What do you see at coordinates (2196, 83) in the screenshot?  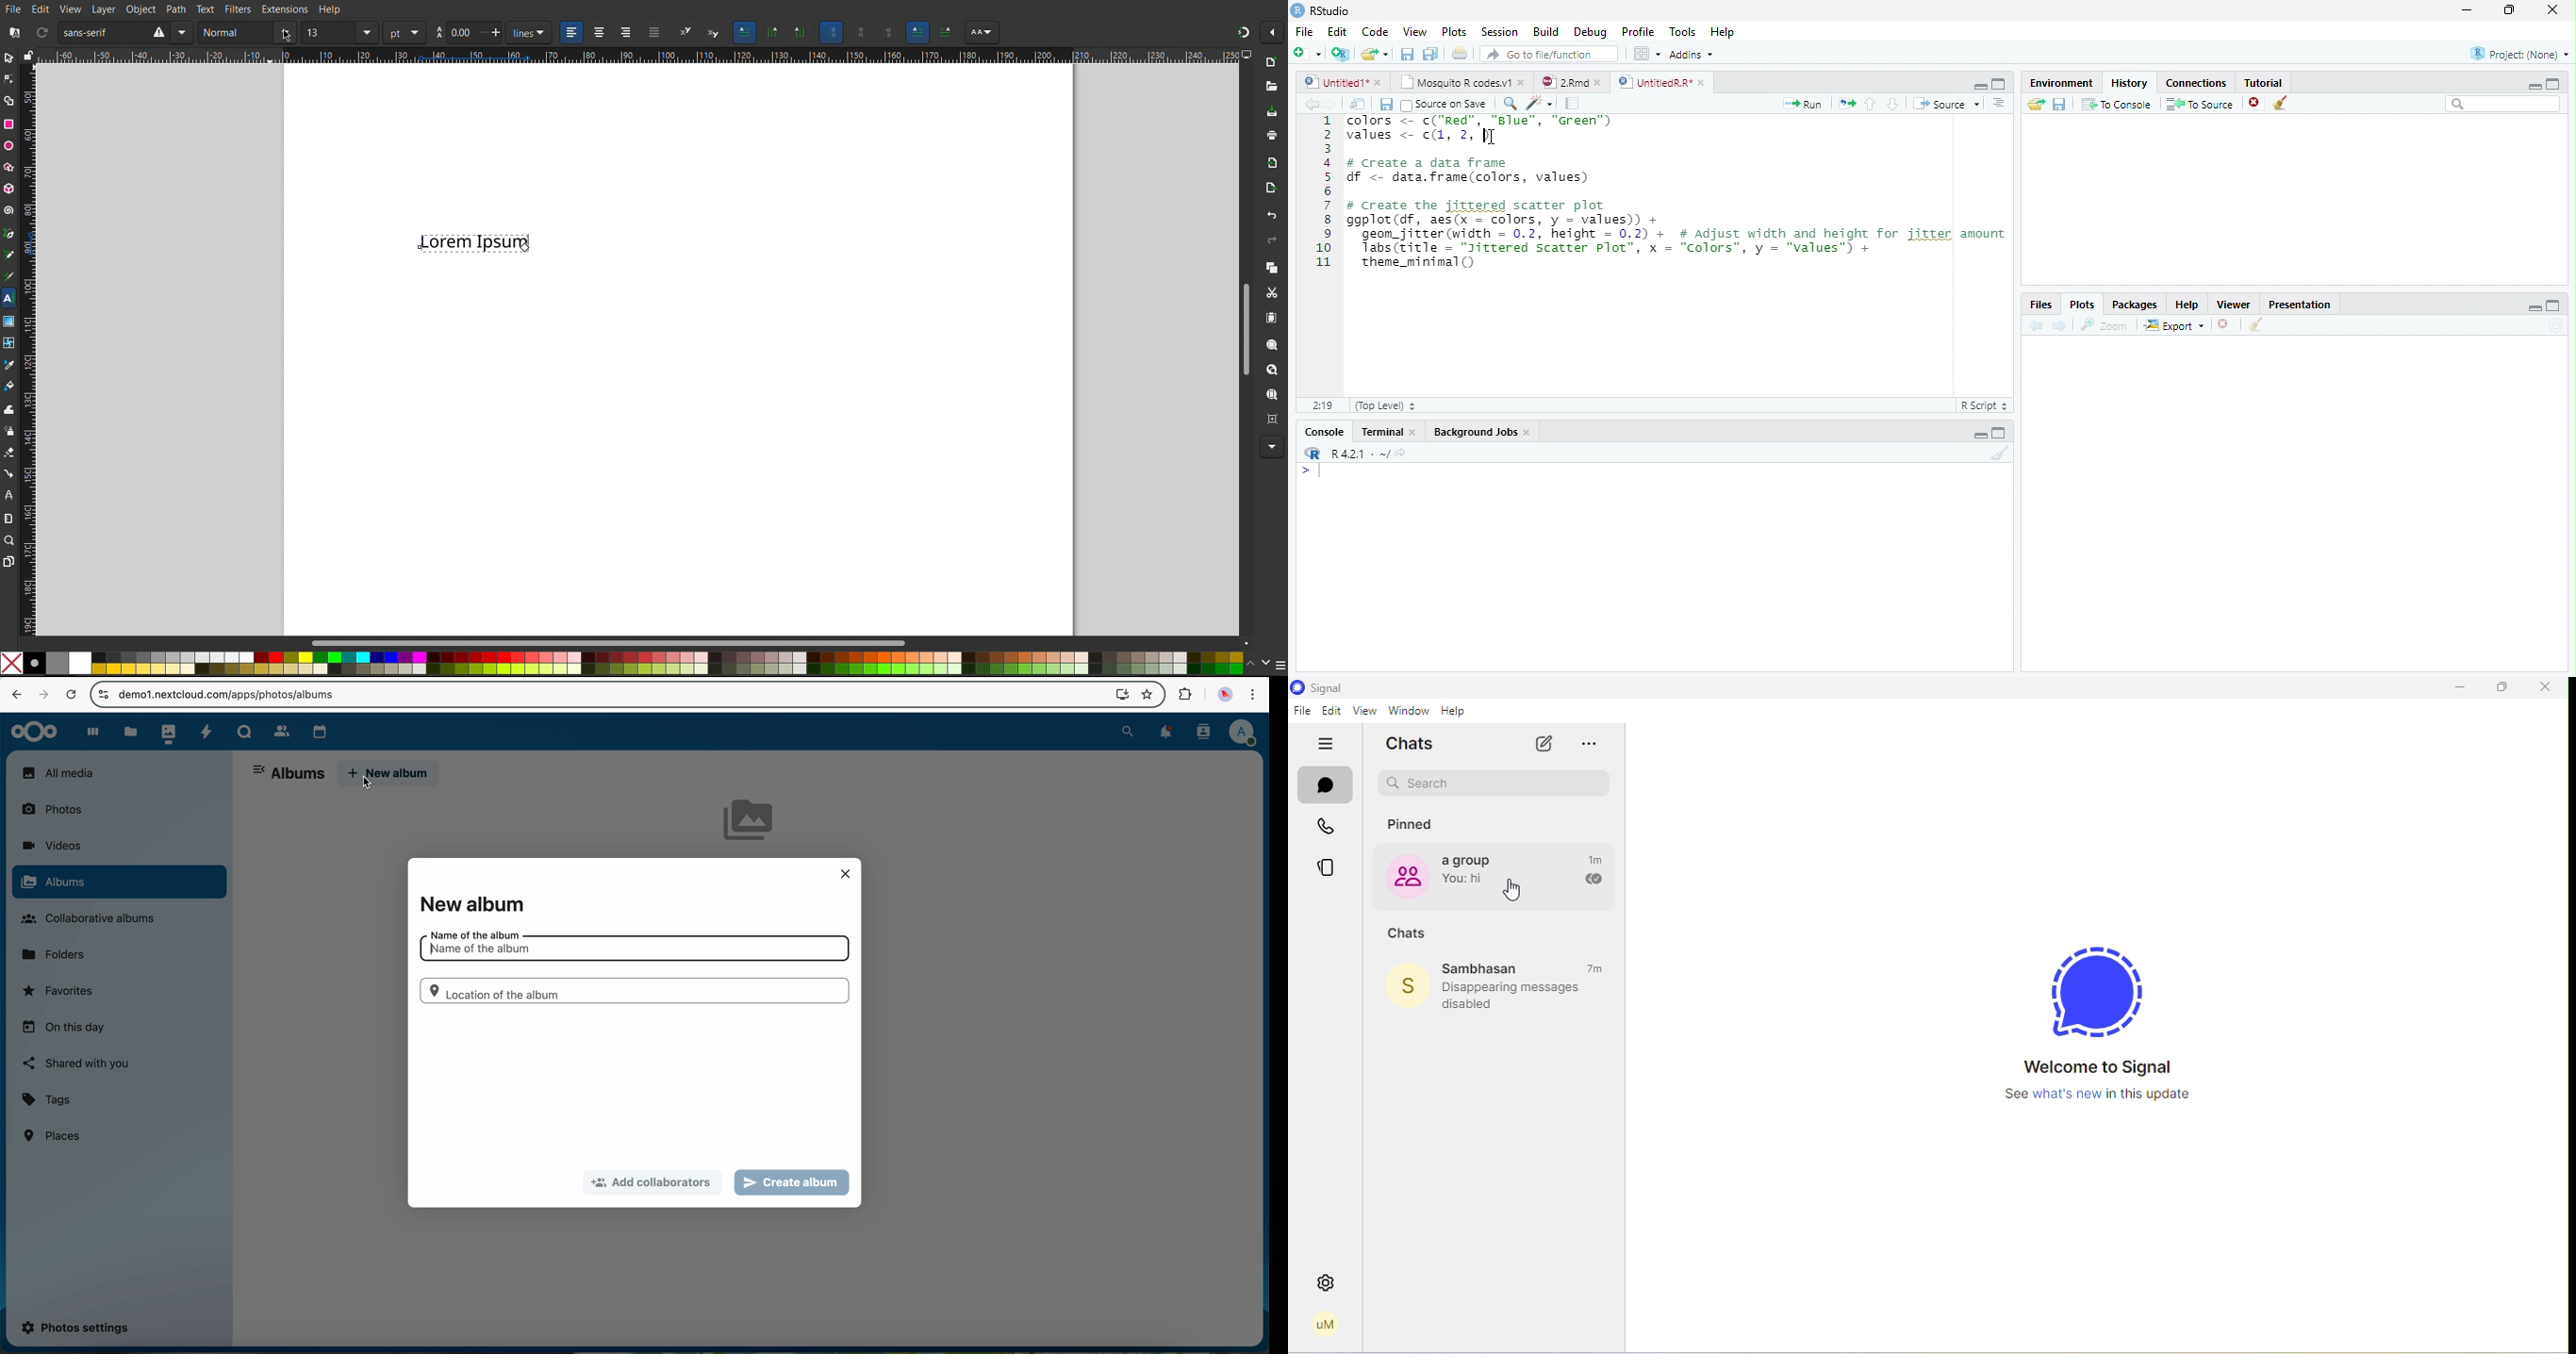 I see `Connections` at bounding box center [2196, 83].